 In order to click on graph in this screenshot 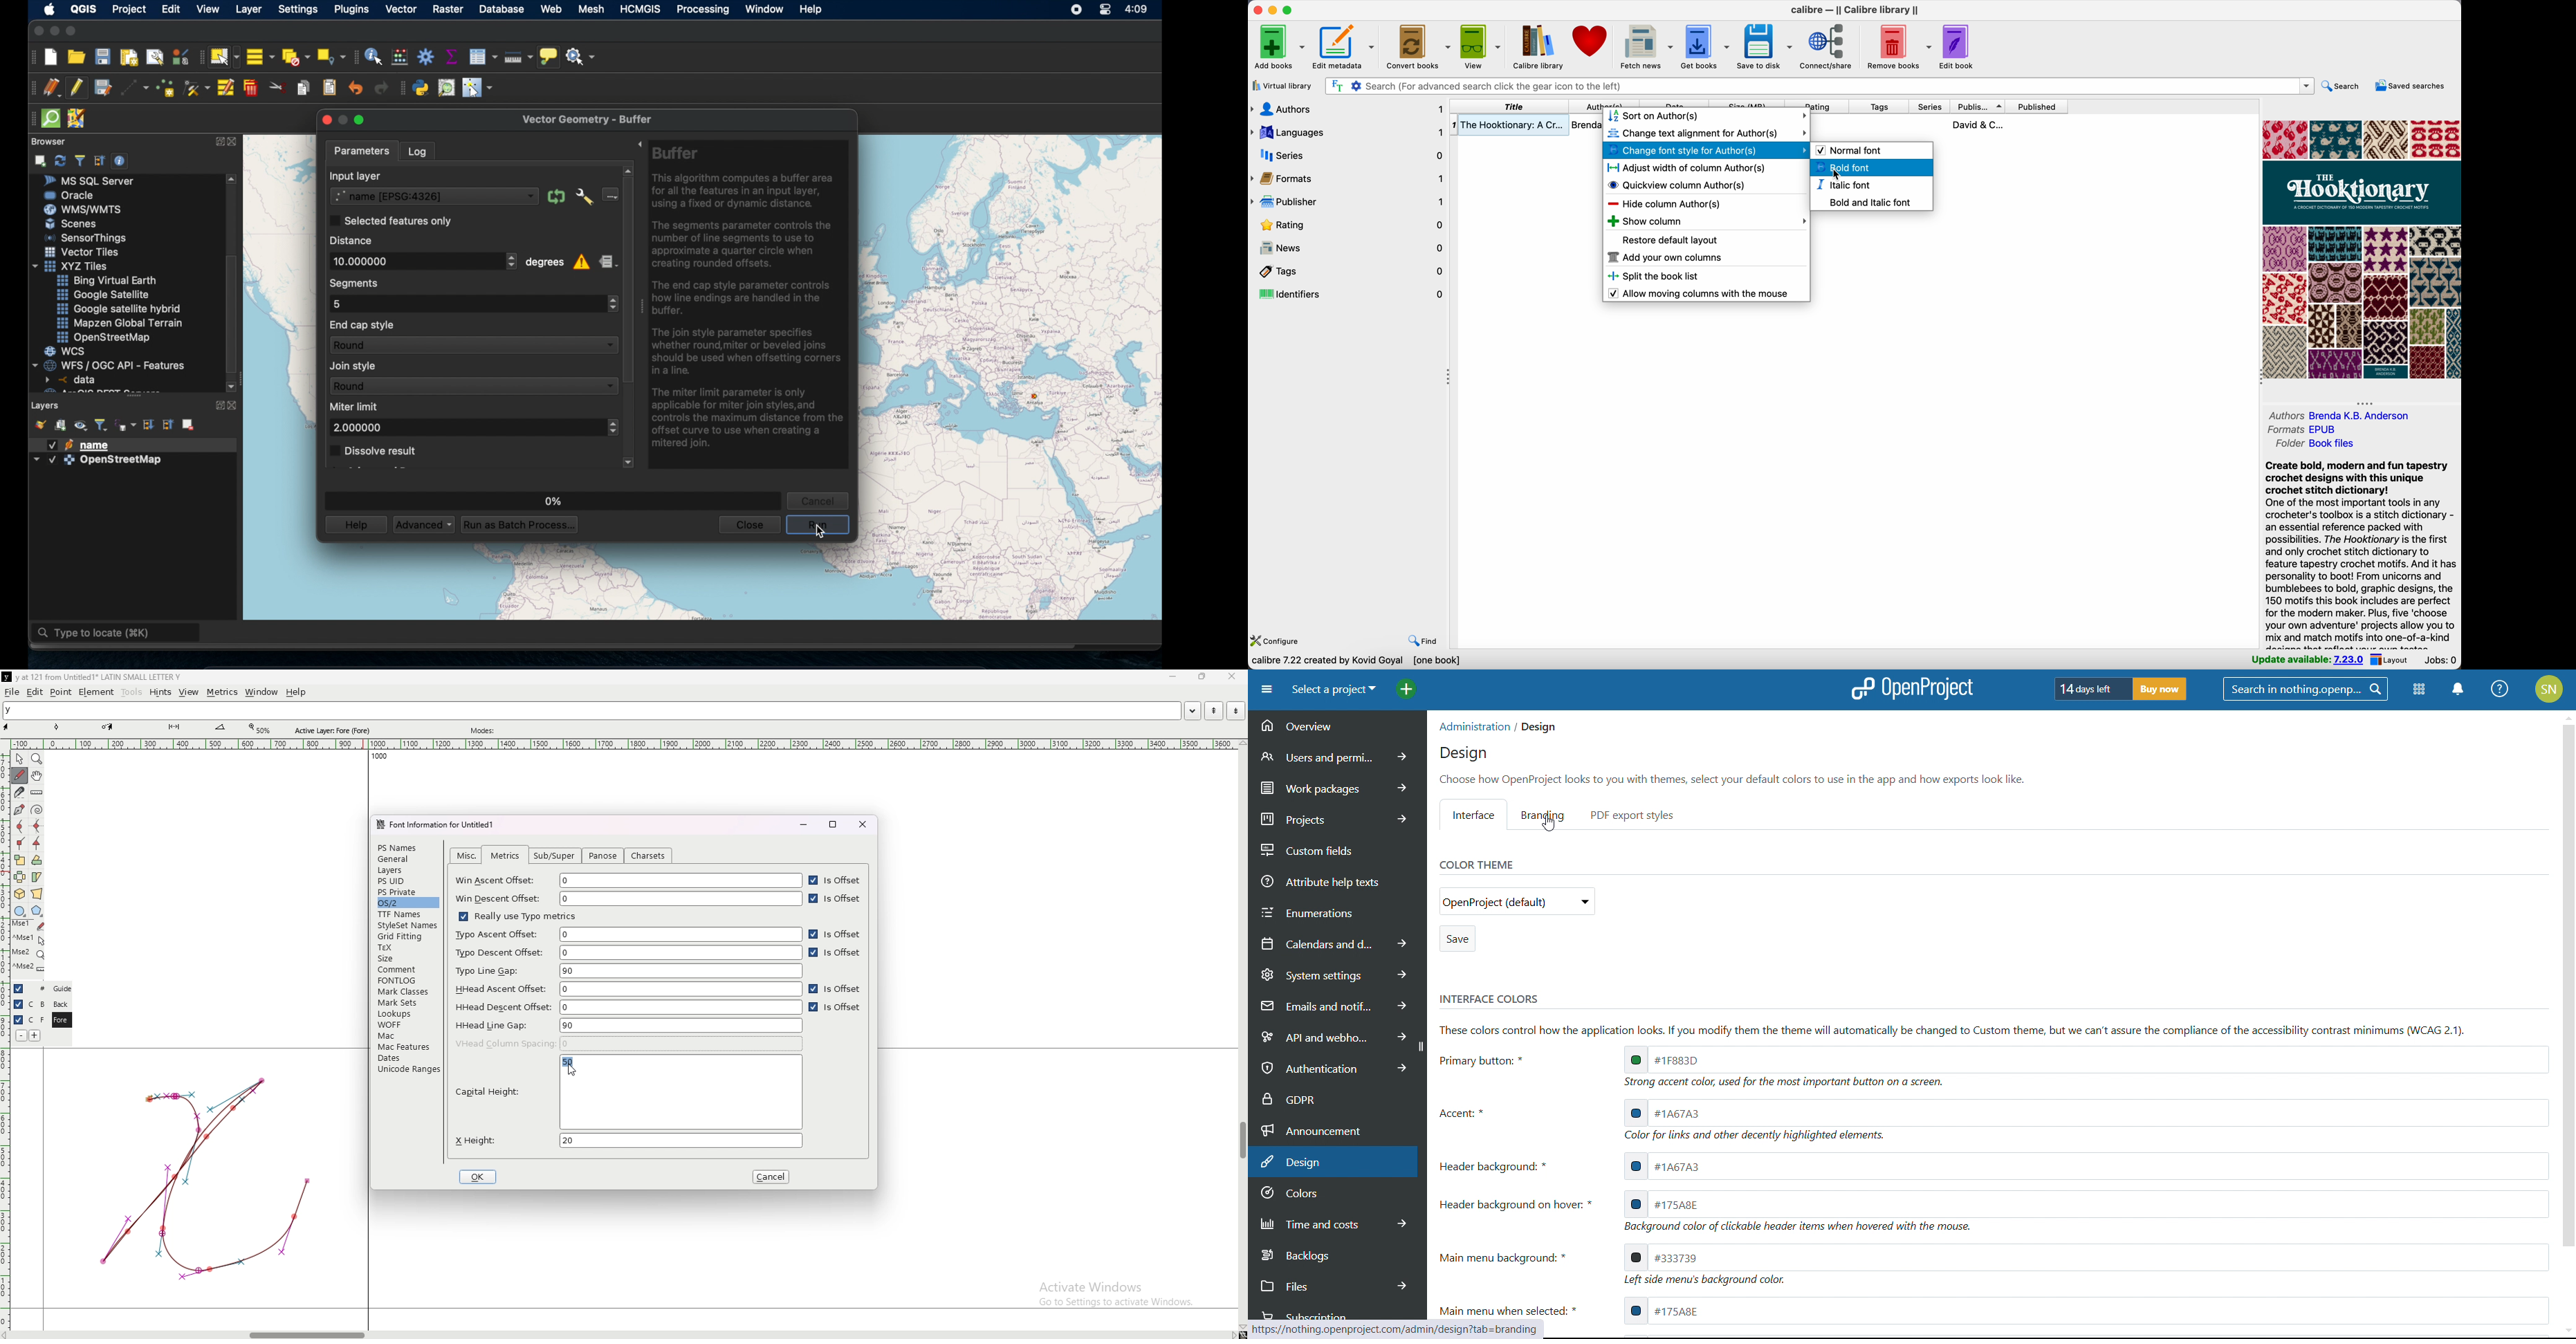, I will do `click(205, 1177)`.